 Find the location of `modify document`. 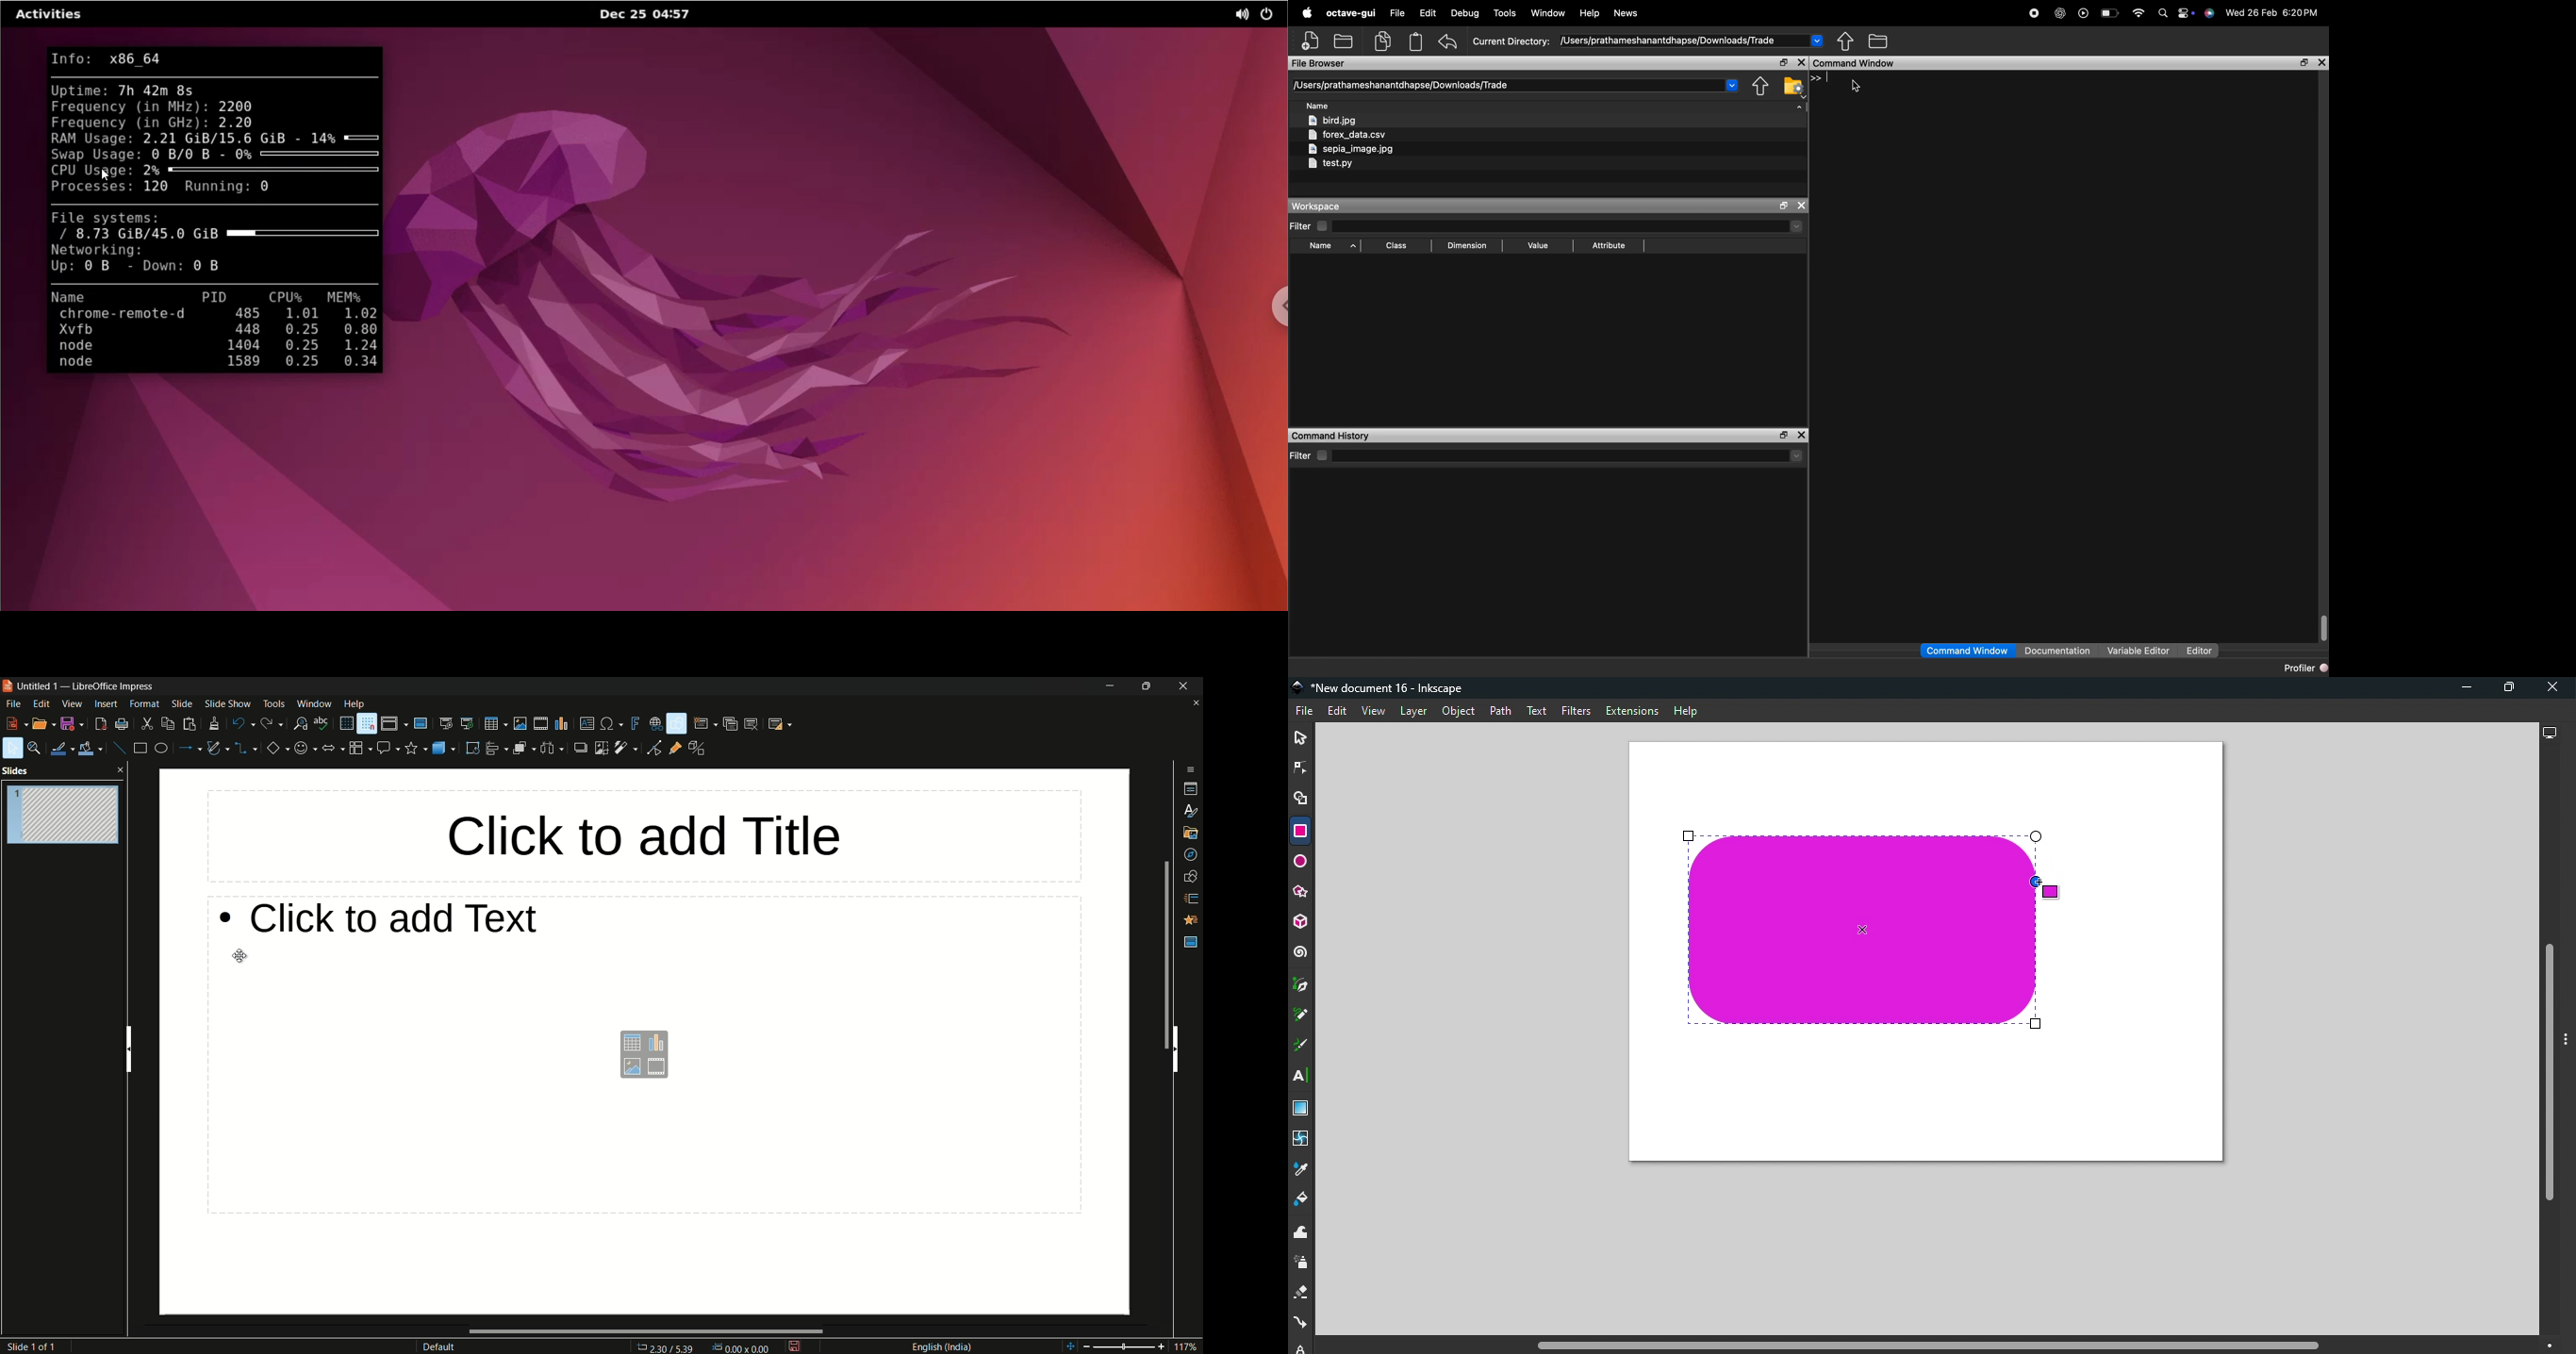

modify document is located at coordinates (799, 1346).